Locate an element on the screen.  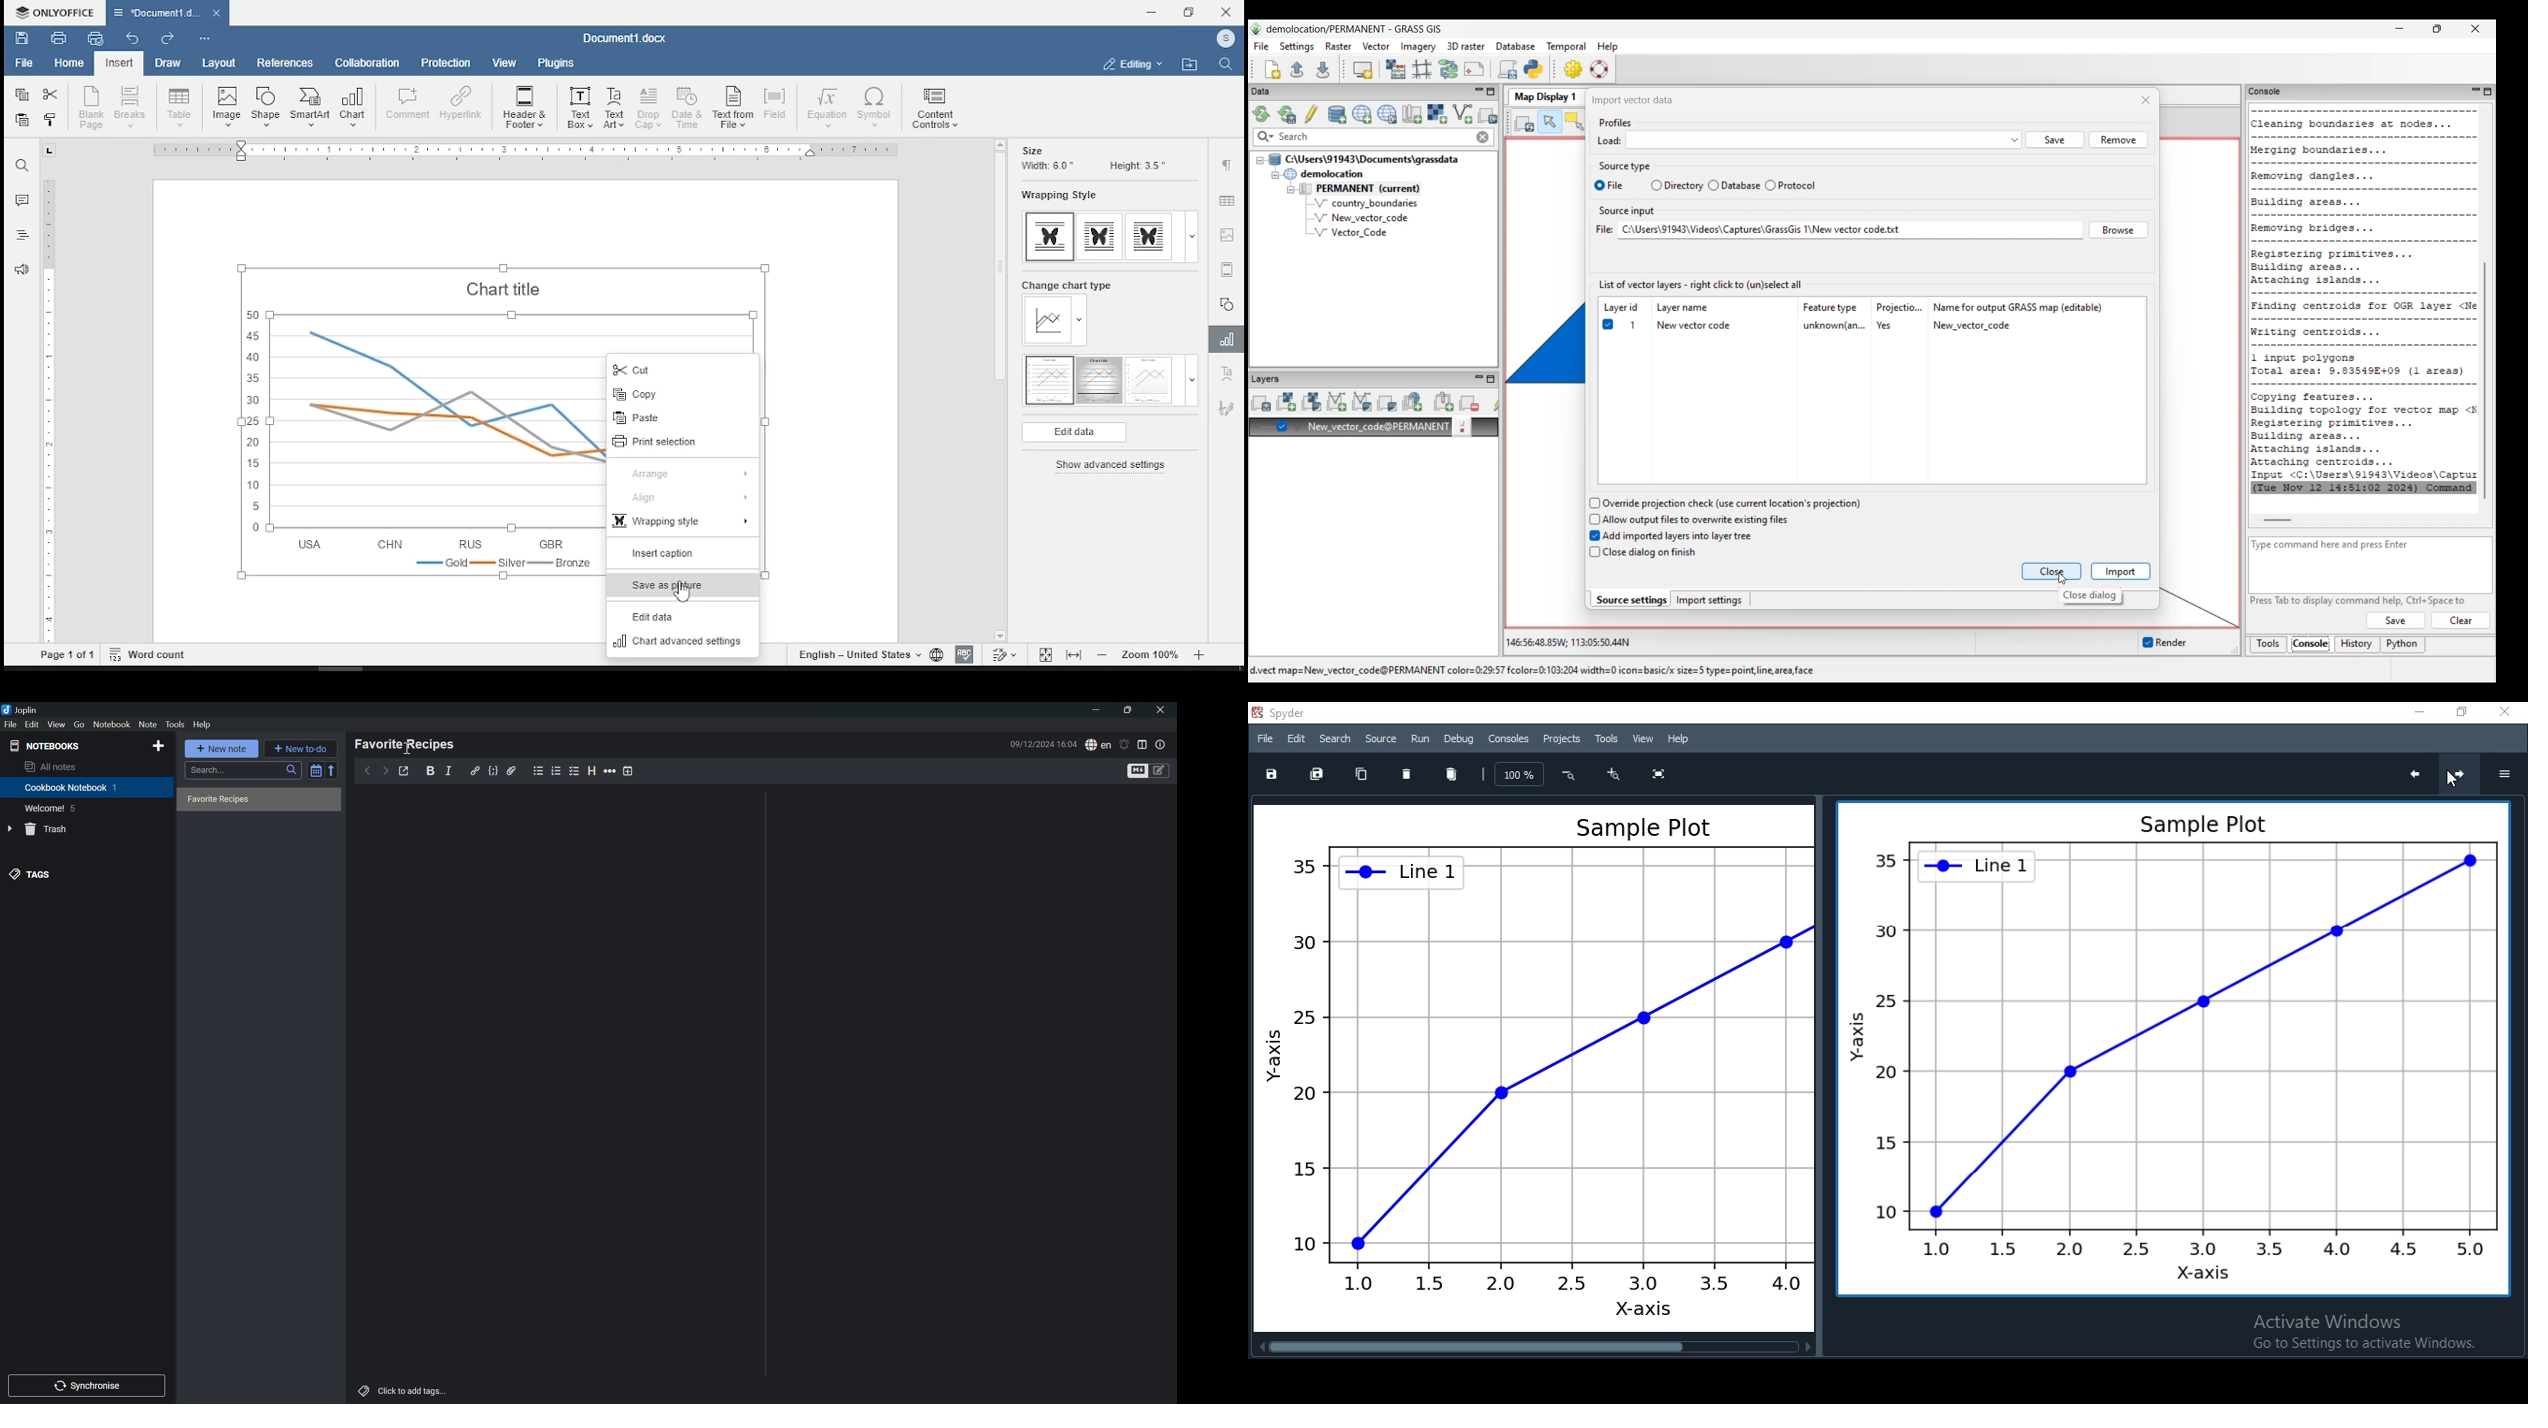
Cursor is located at coordinates (407, 748).